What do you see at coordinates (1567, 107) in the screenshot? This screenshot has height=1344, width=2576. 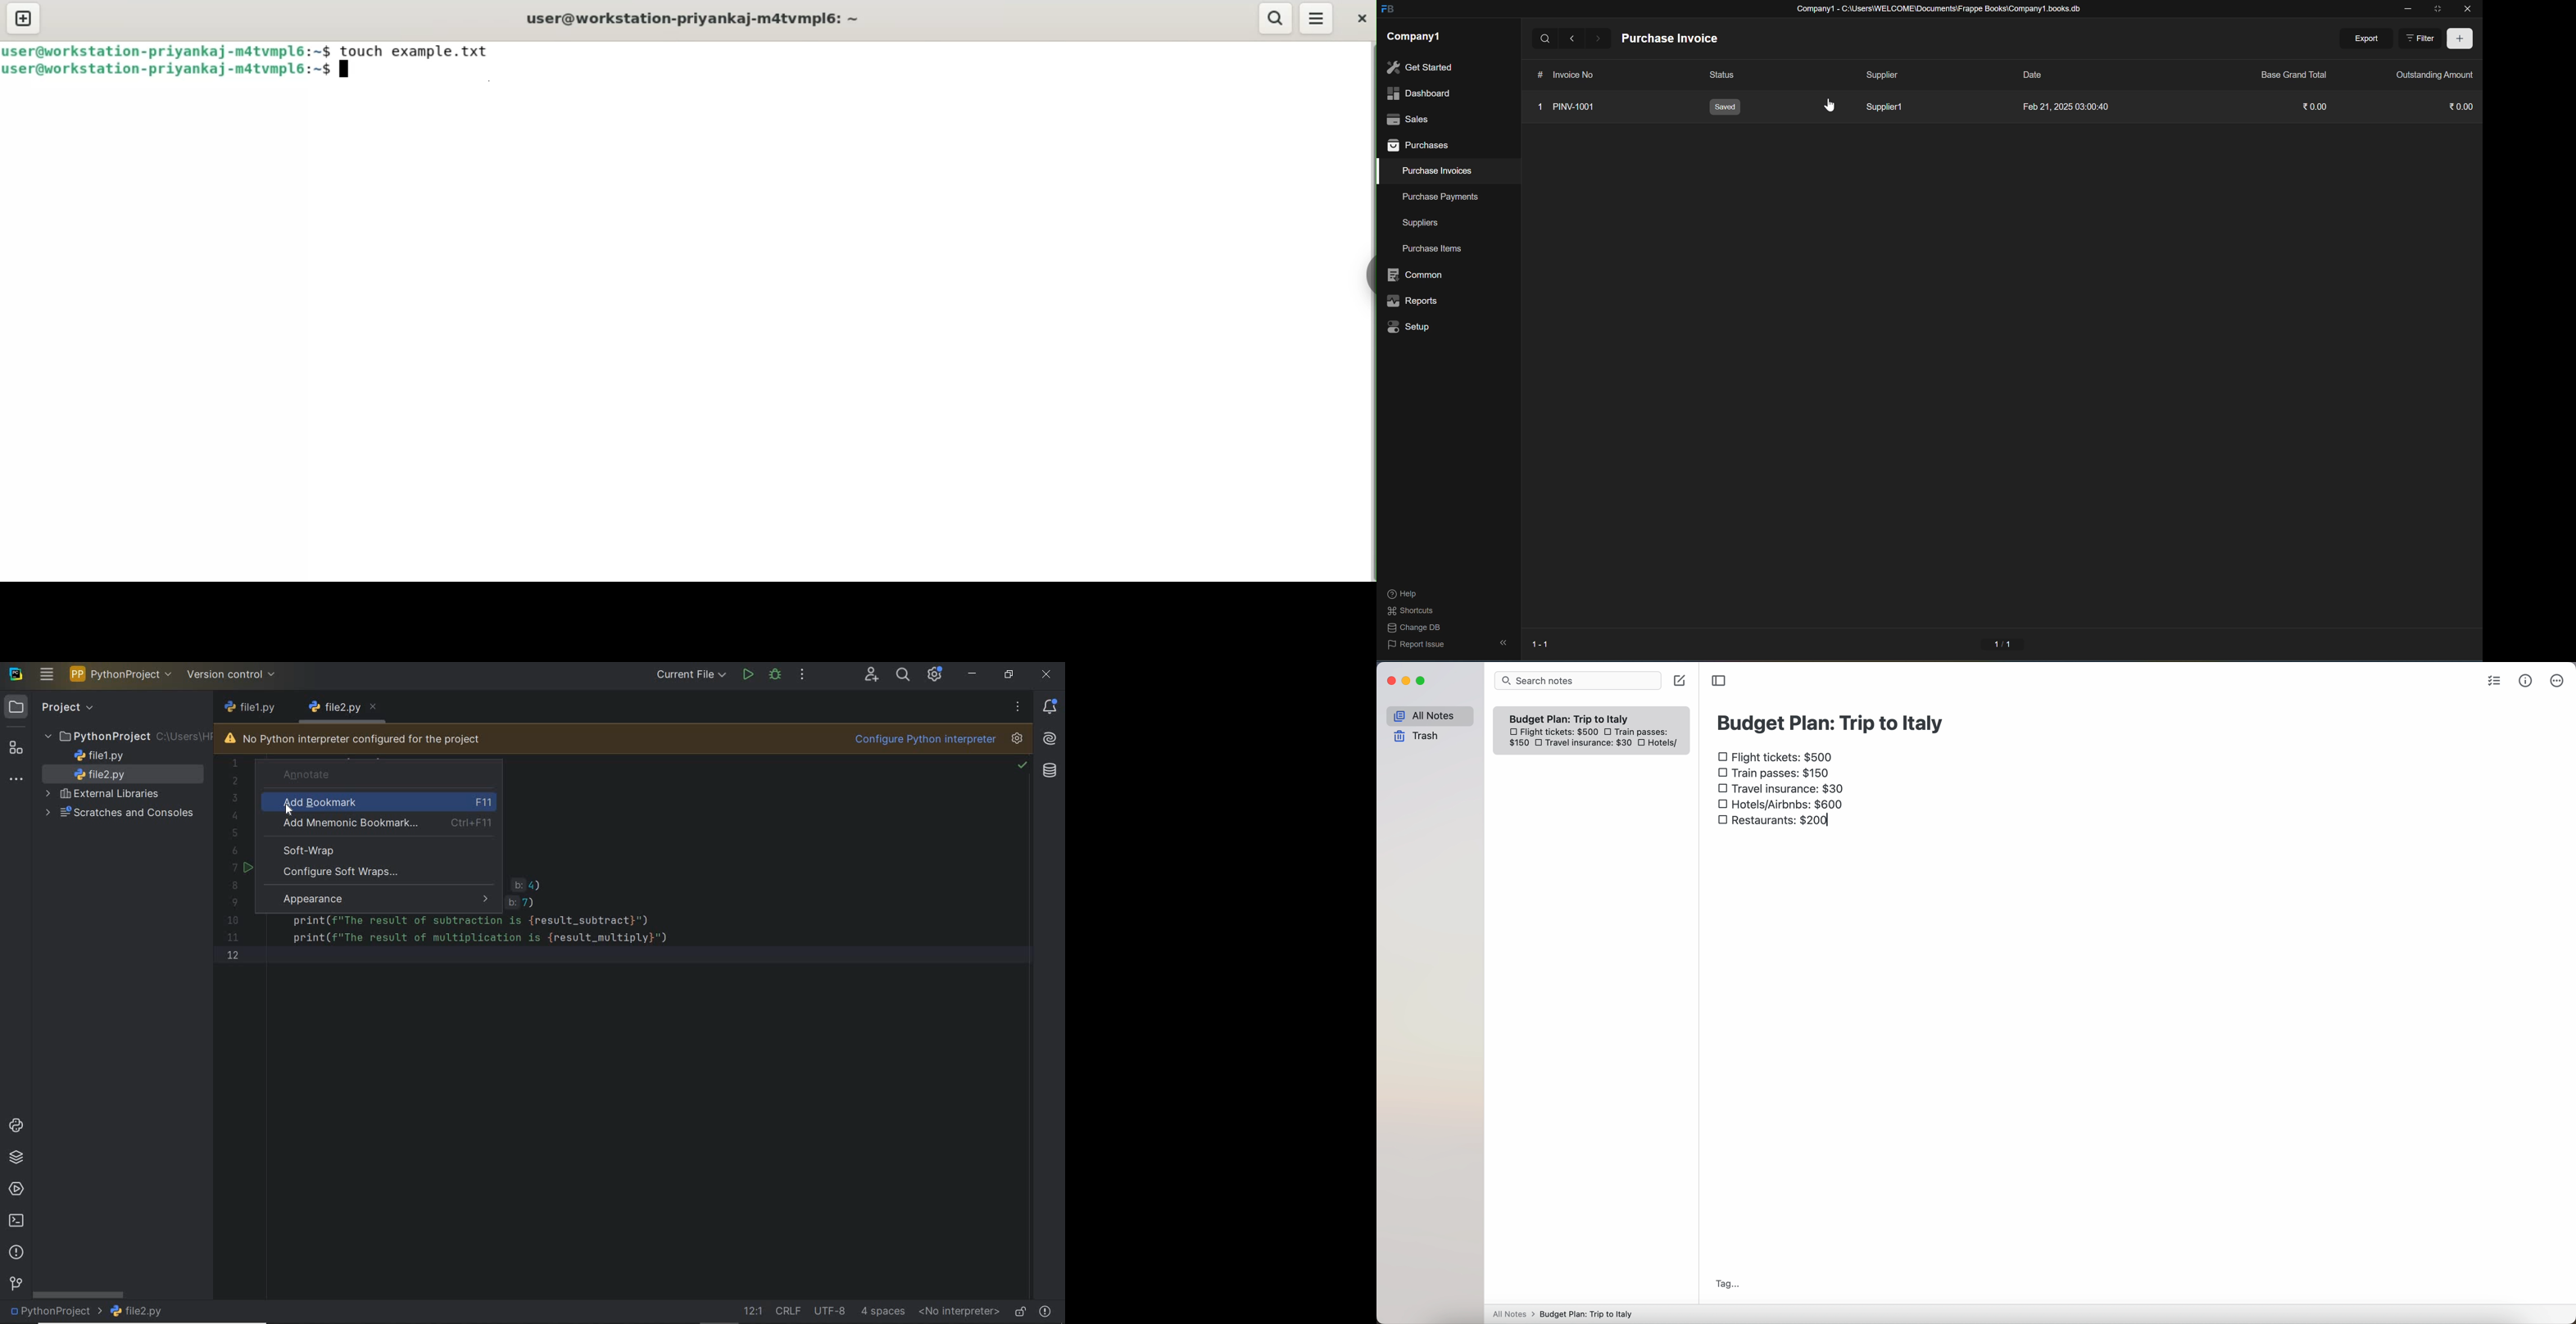 I see `1 PINV-1001` at bounding box center [1567, 107].